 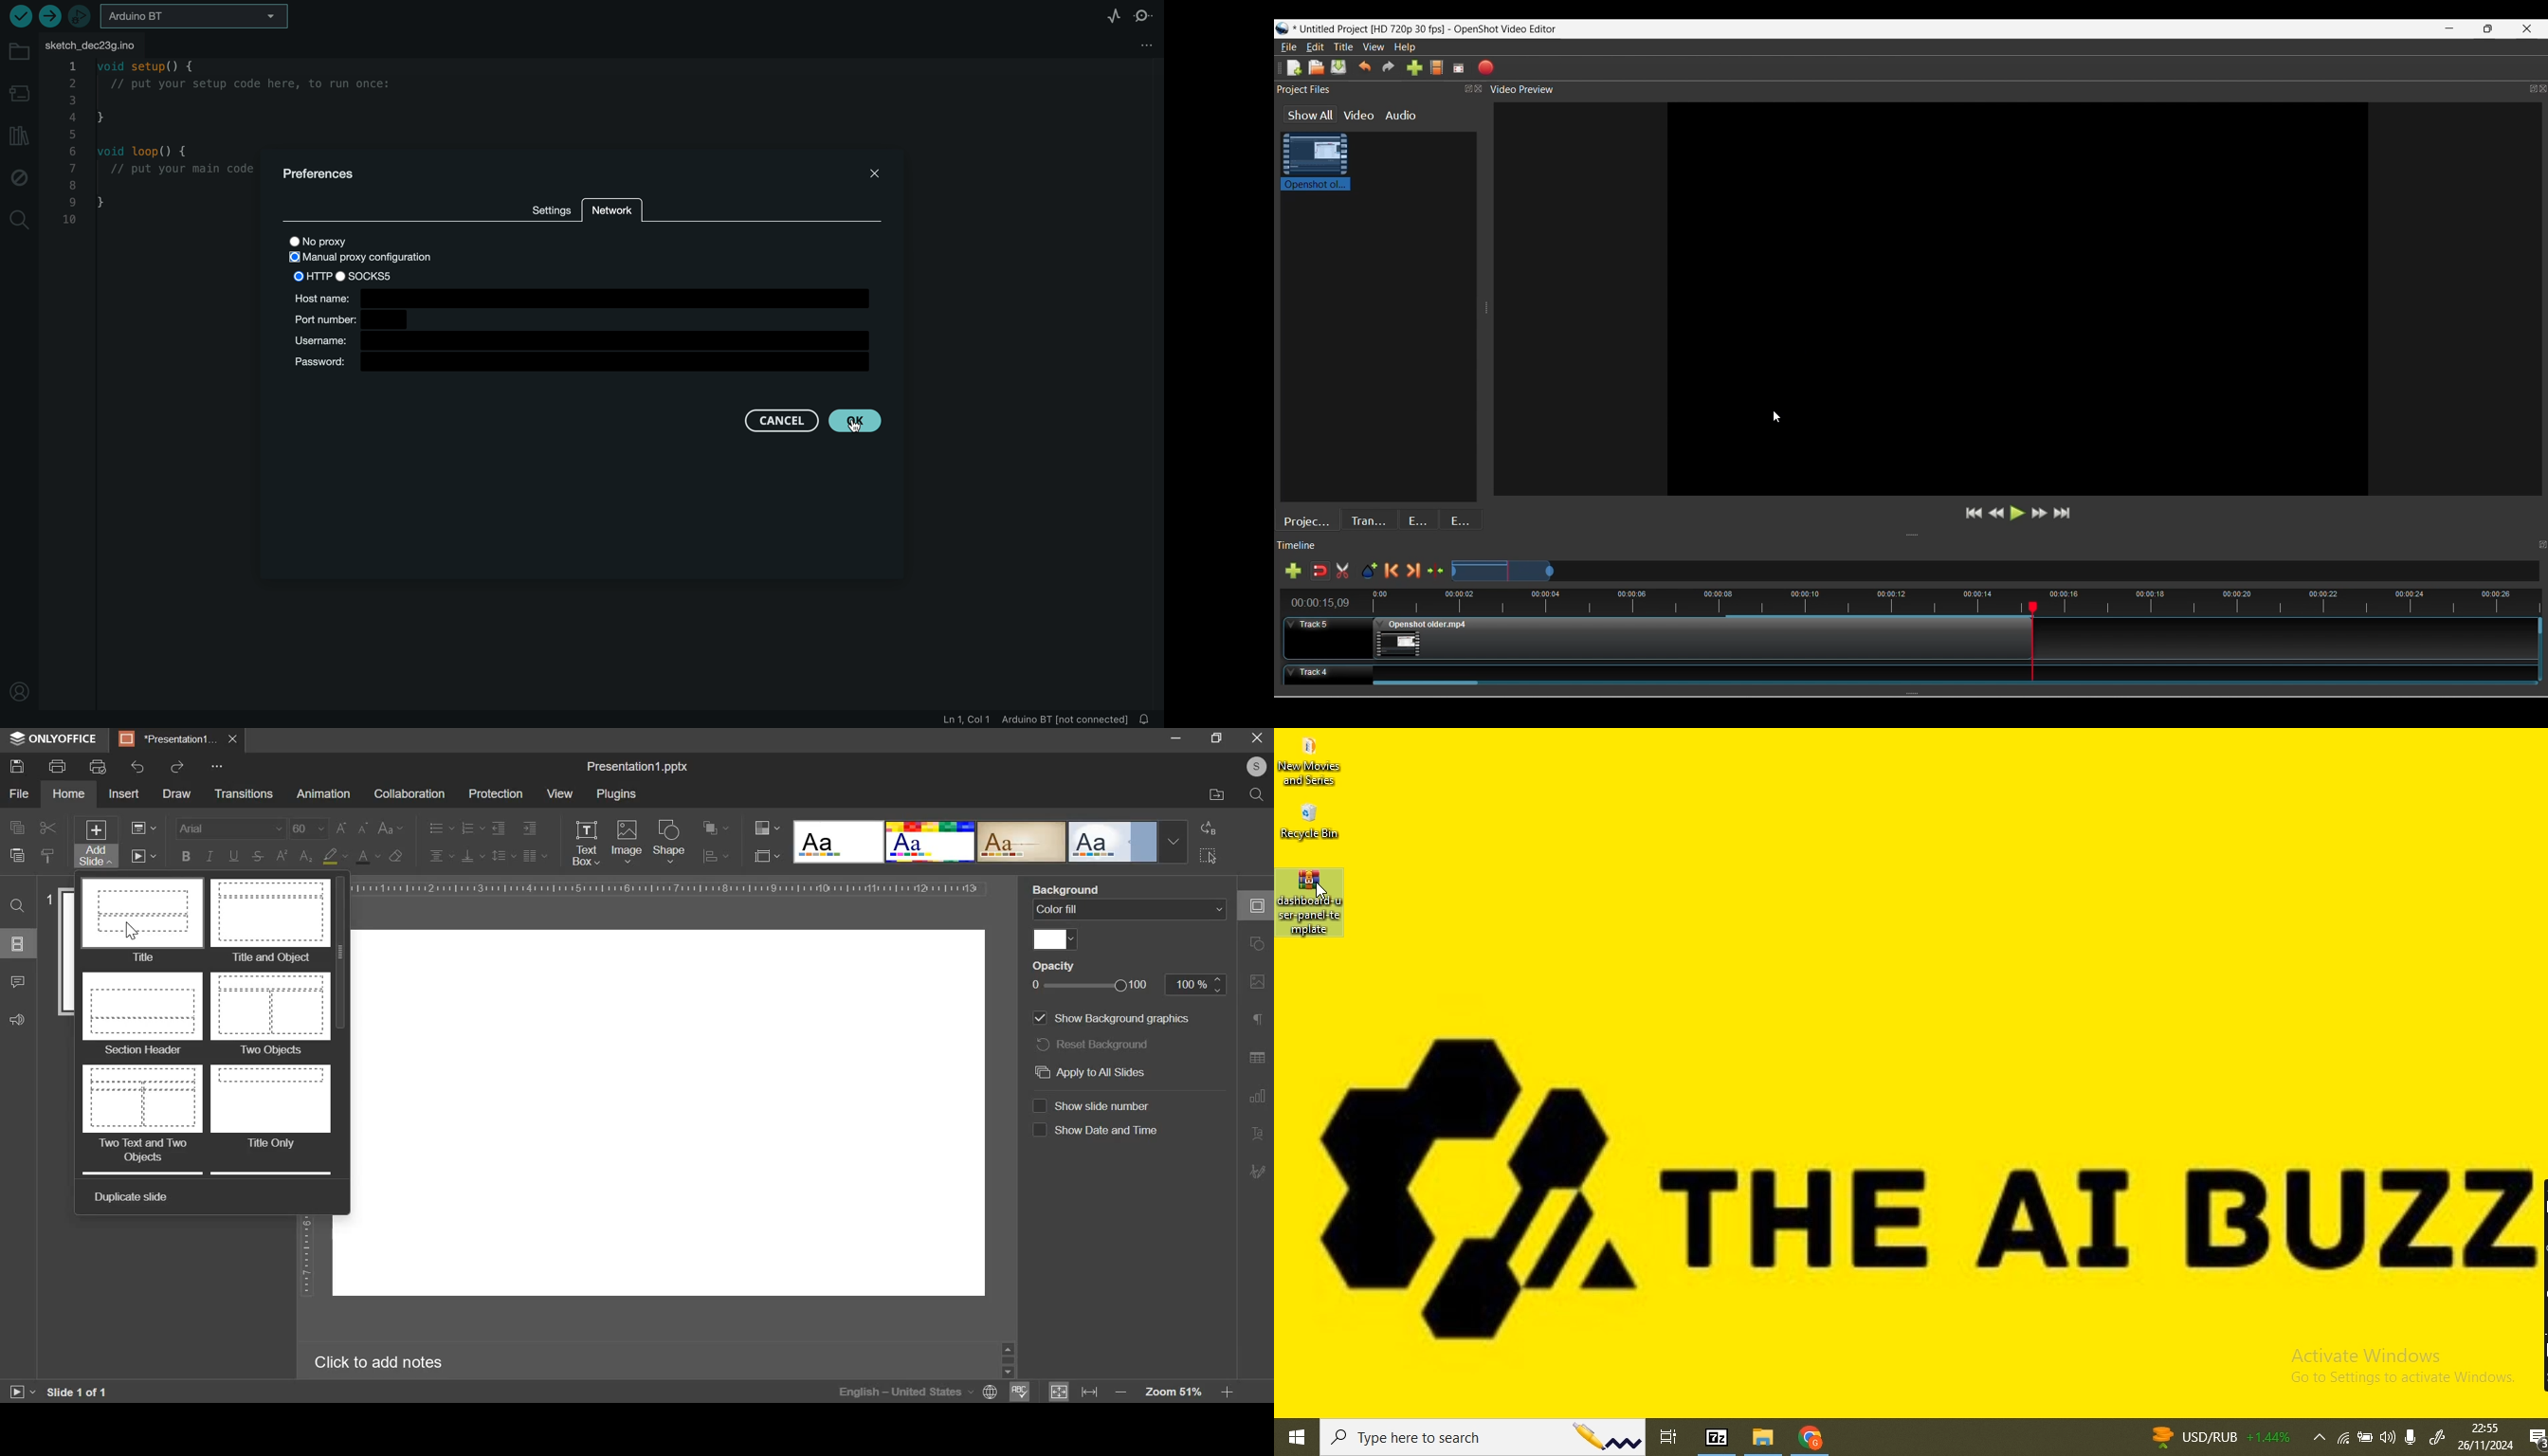 I want to click on OpenShot Video Editor, so click(x=1507, y=30).